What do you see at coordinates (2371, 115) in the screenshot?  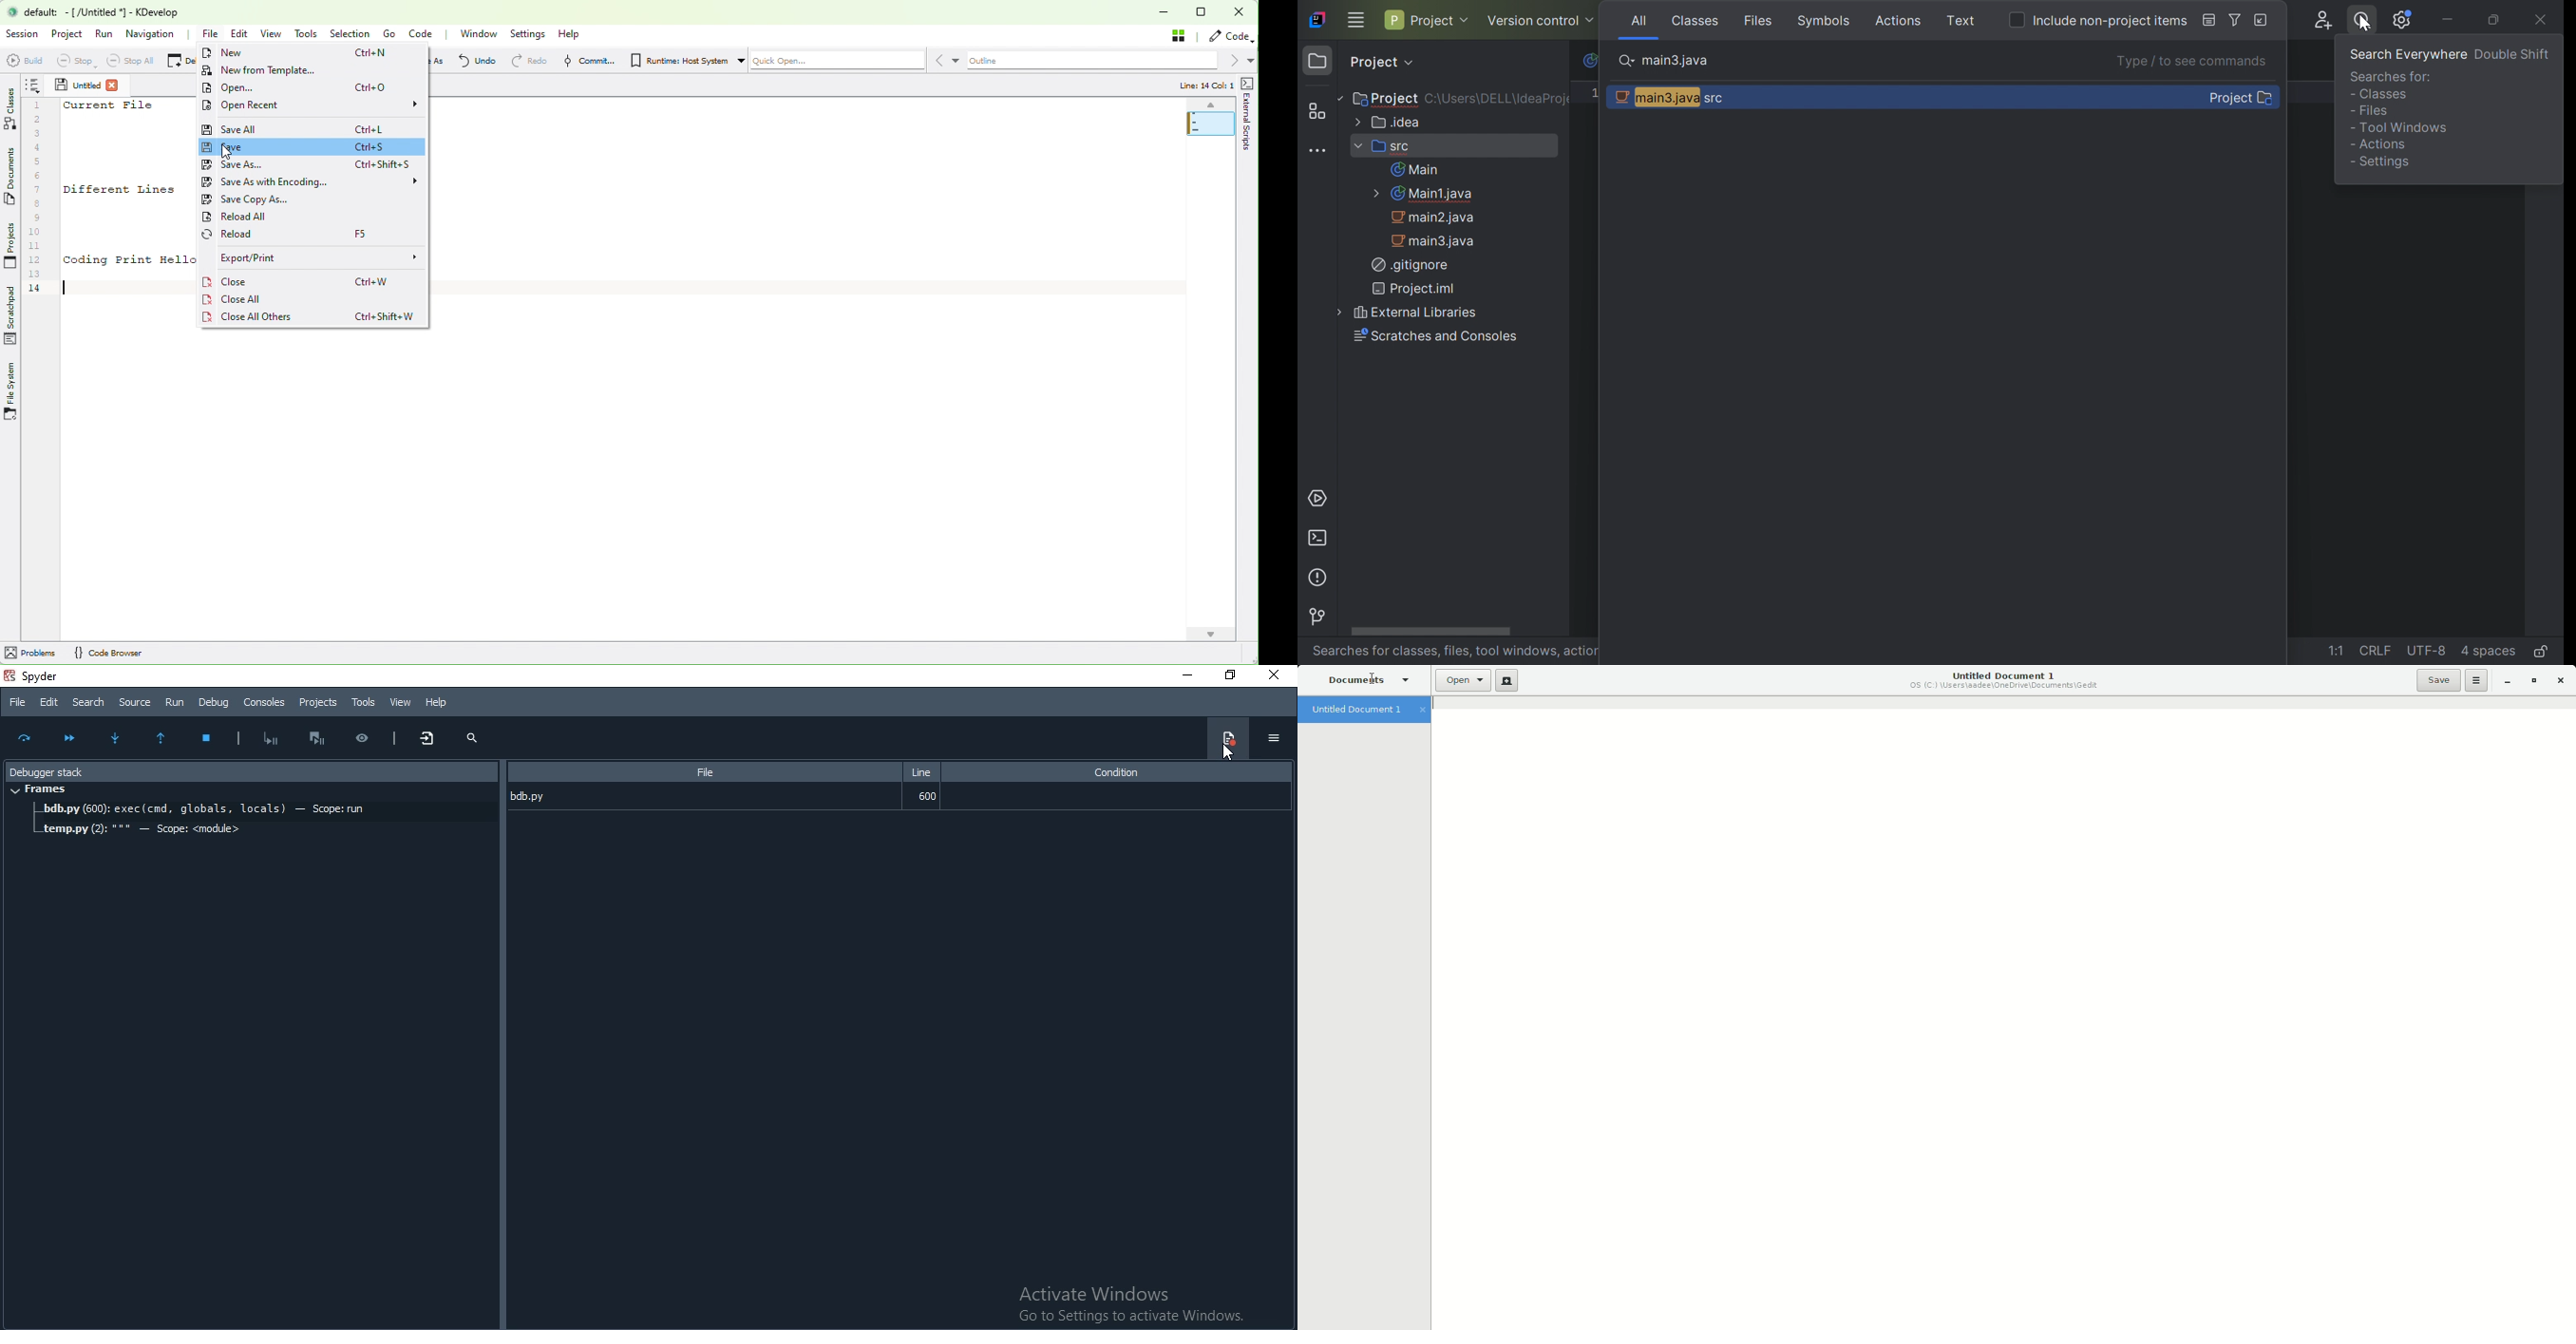 I see `- Files` at bounding box center [2371, 115].